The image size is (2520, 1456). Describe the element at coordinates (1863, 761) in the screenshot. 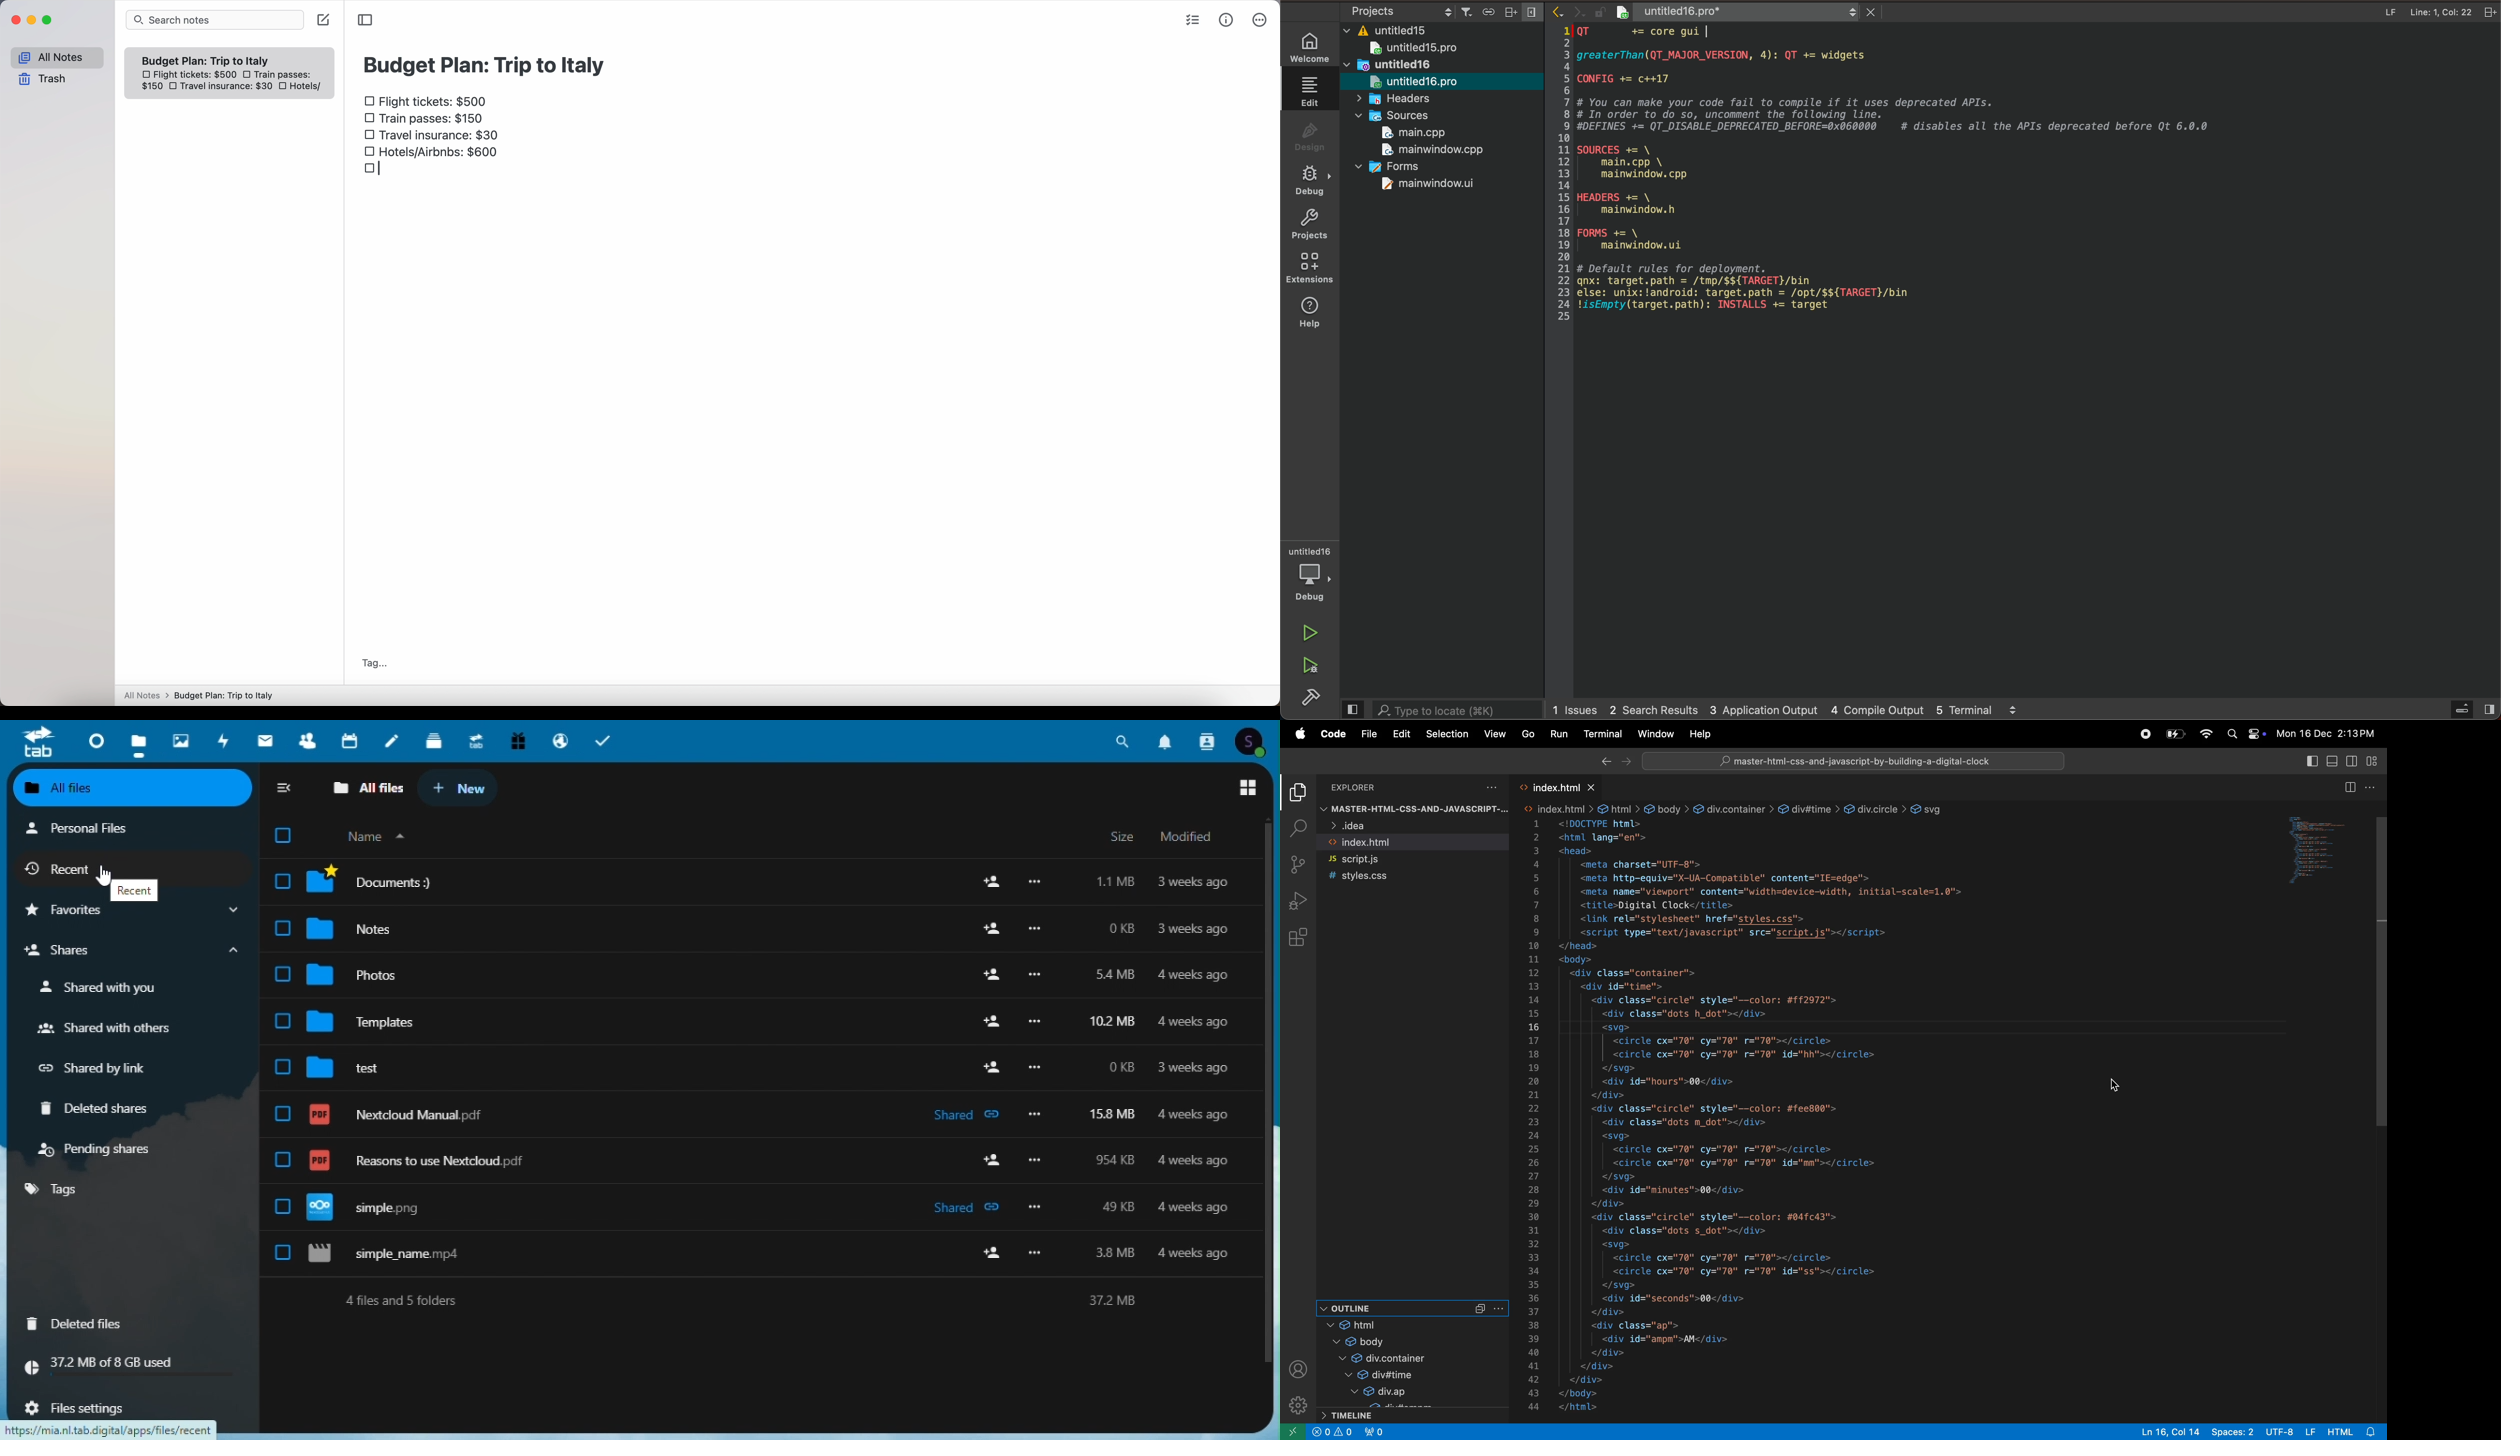

I see `master-html-css-and-javascript-by-building-a-digital-clock` at that location.